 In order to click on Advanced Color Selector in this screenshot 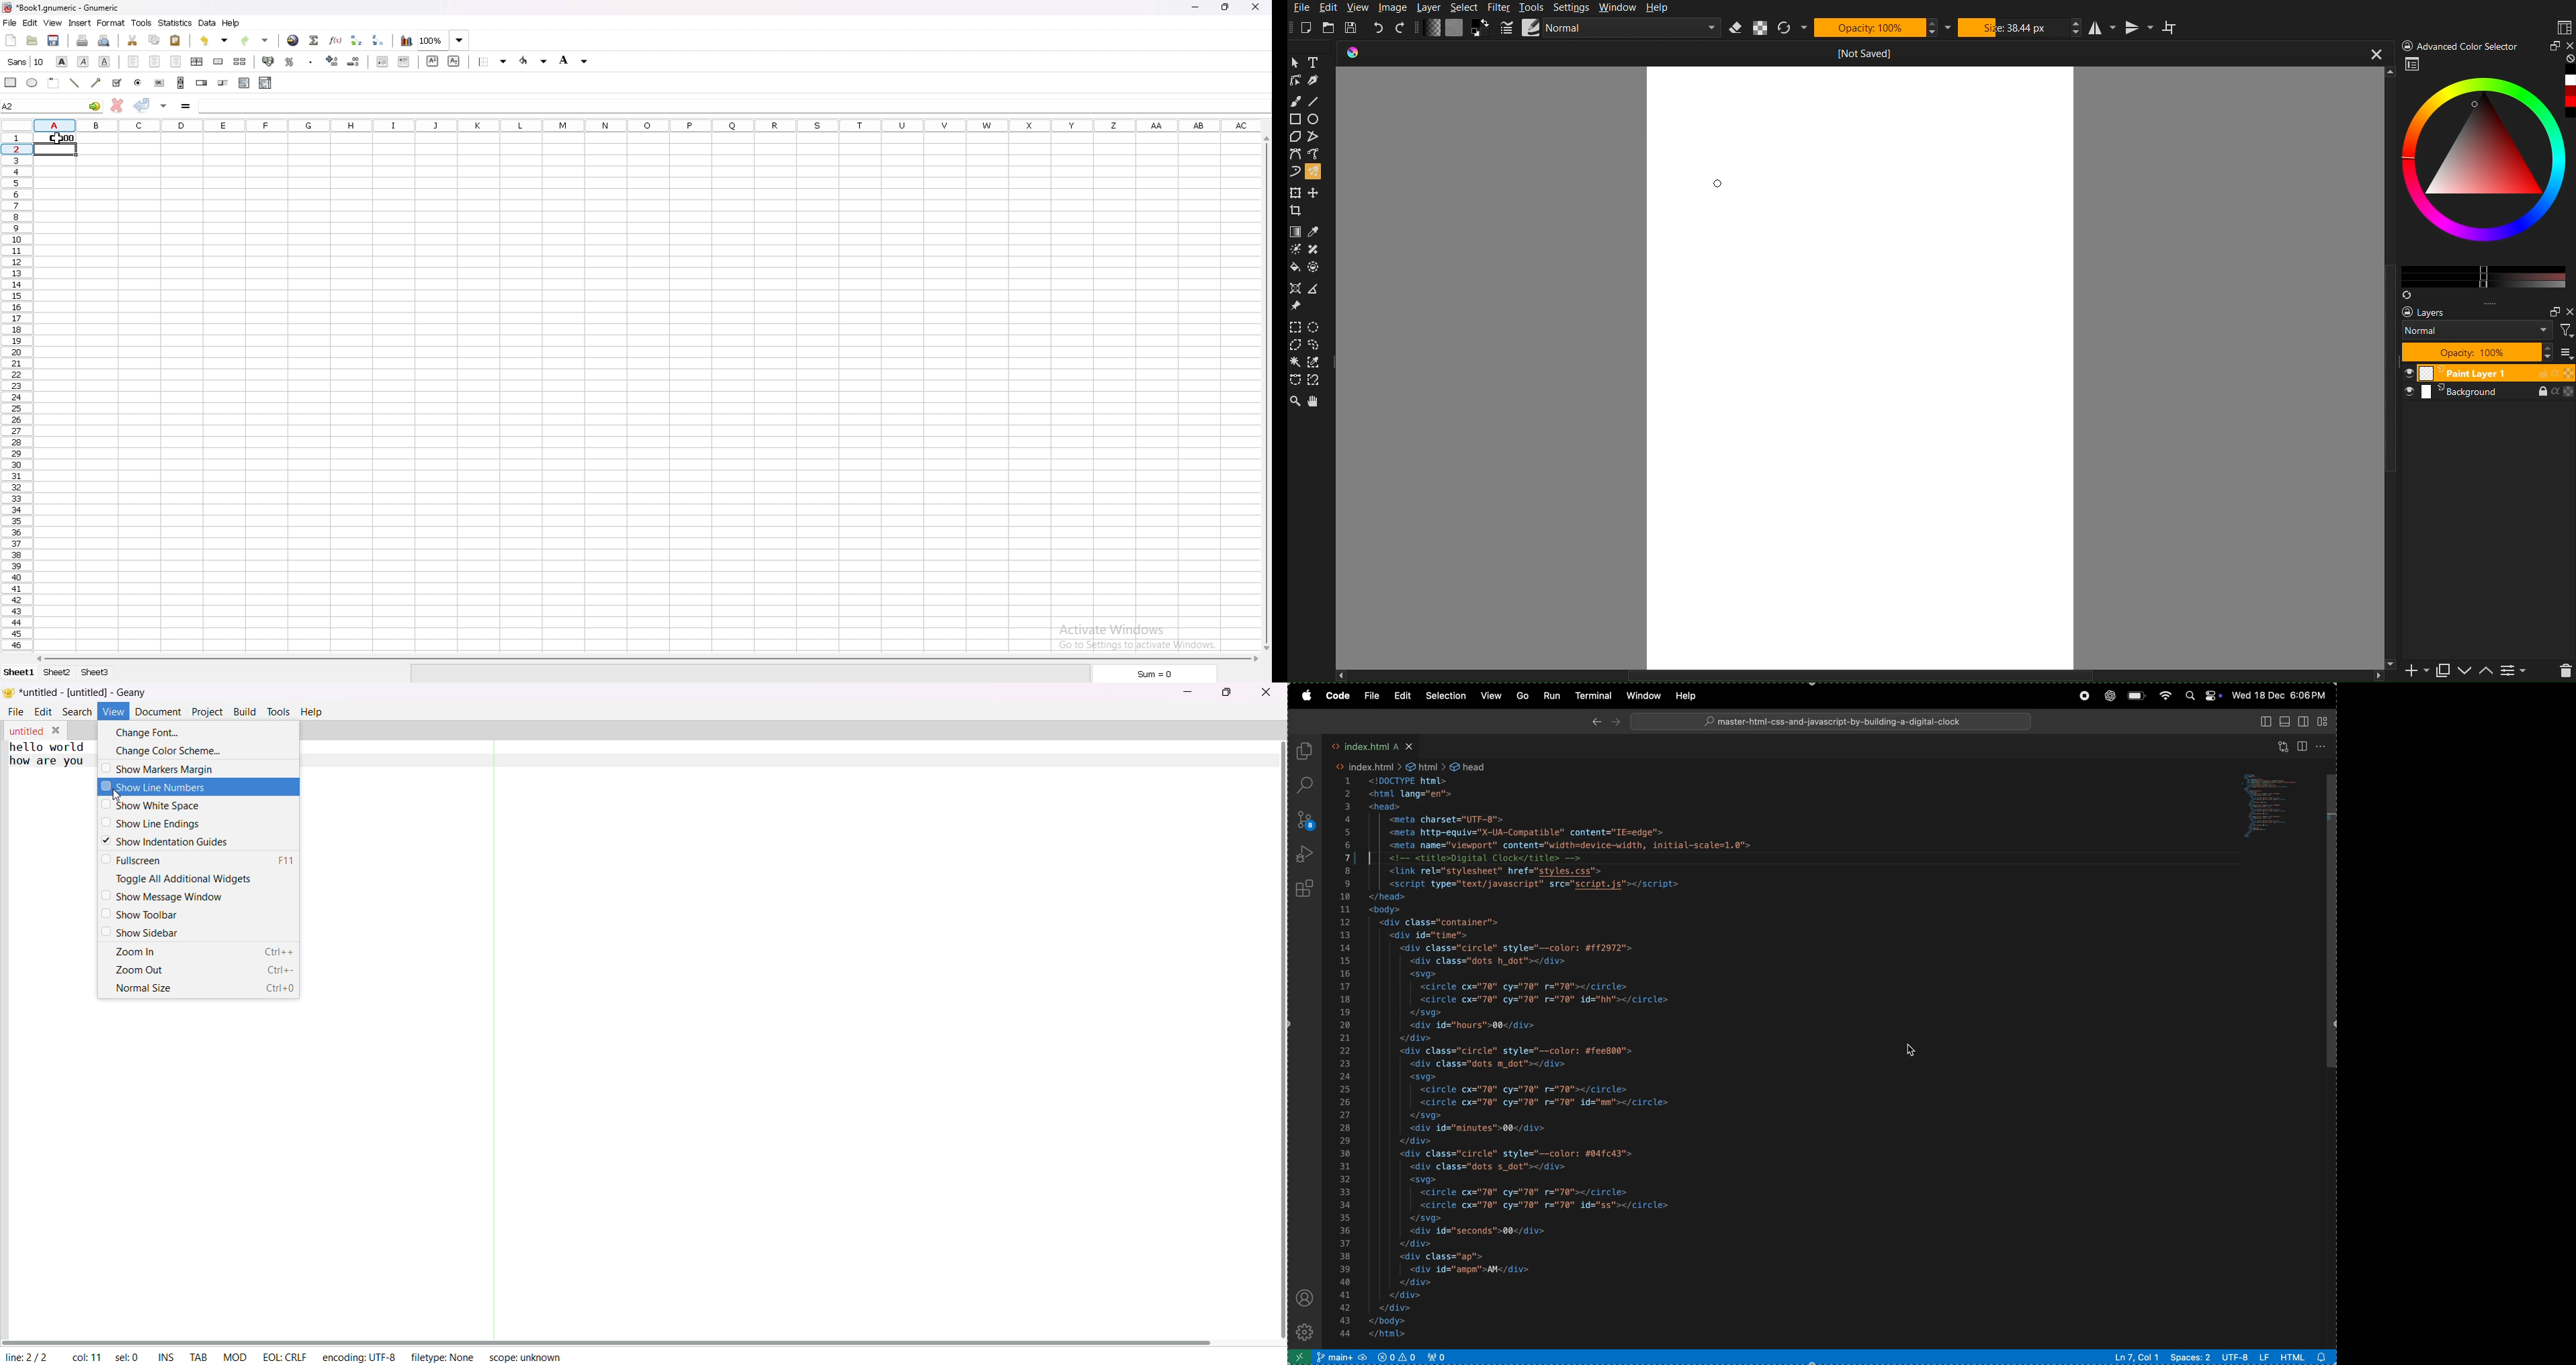, I will do `click(2462, 45)`.